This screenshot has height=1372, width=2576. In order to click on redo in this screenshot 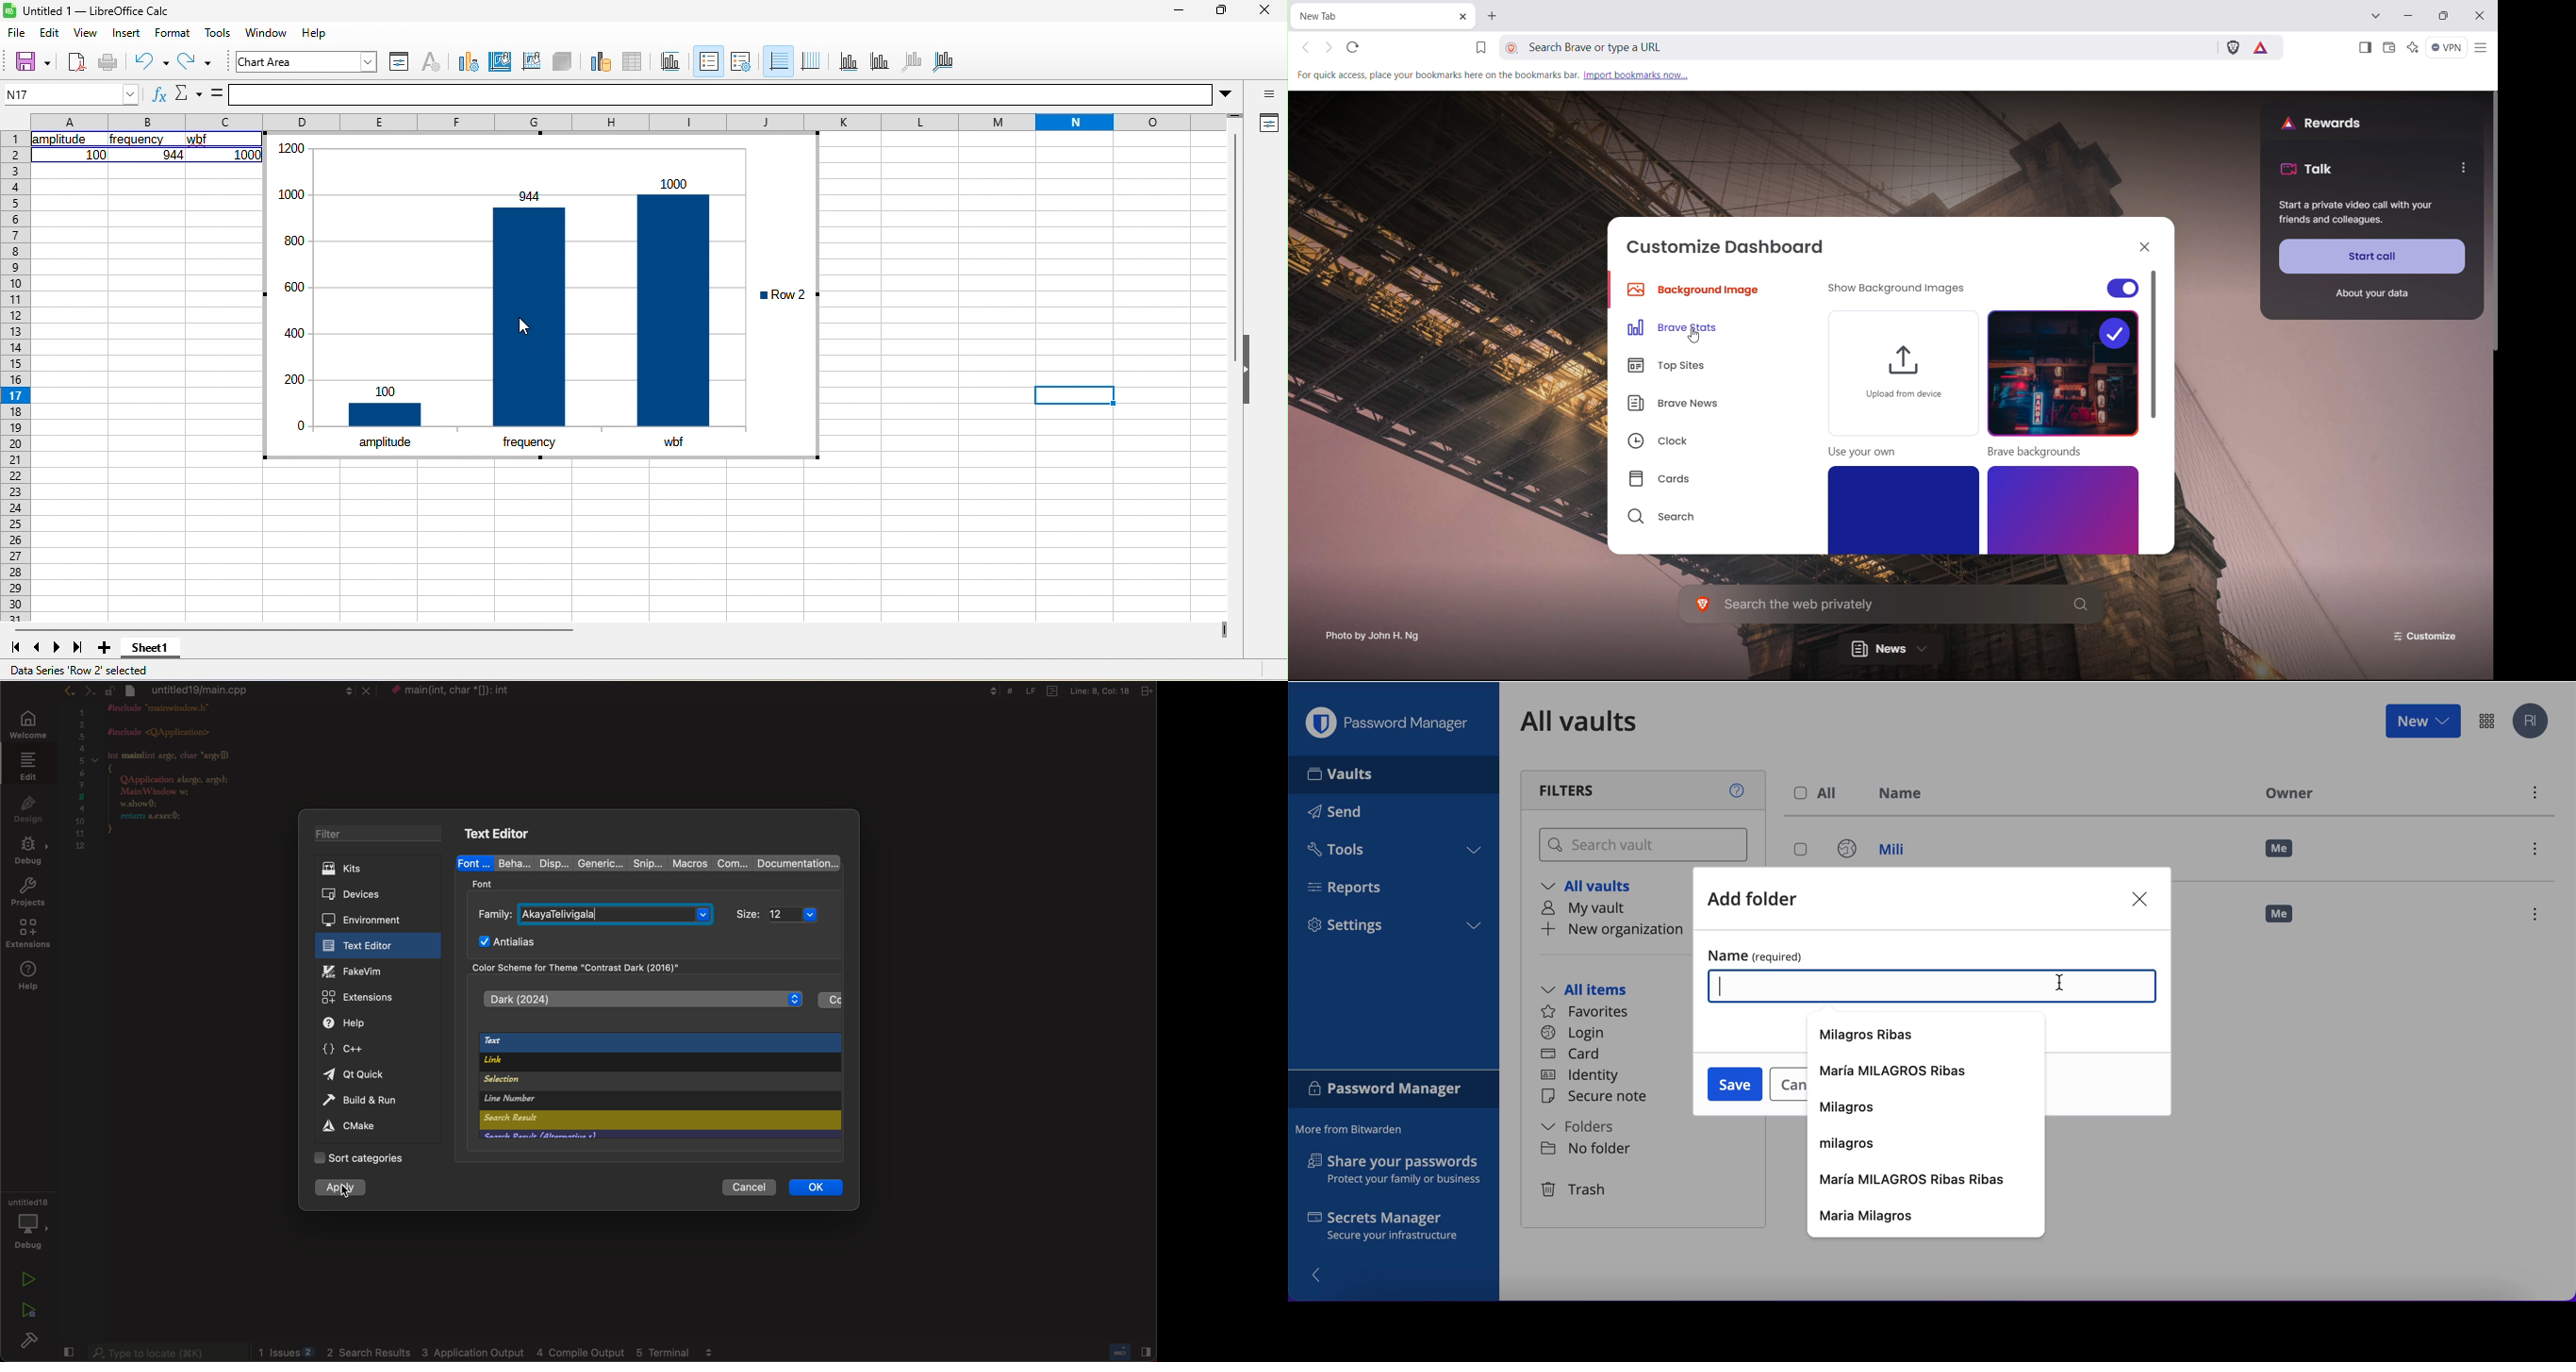, I will do `click(196, 62)`.